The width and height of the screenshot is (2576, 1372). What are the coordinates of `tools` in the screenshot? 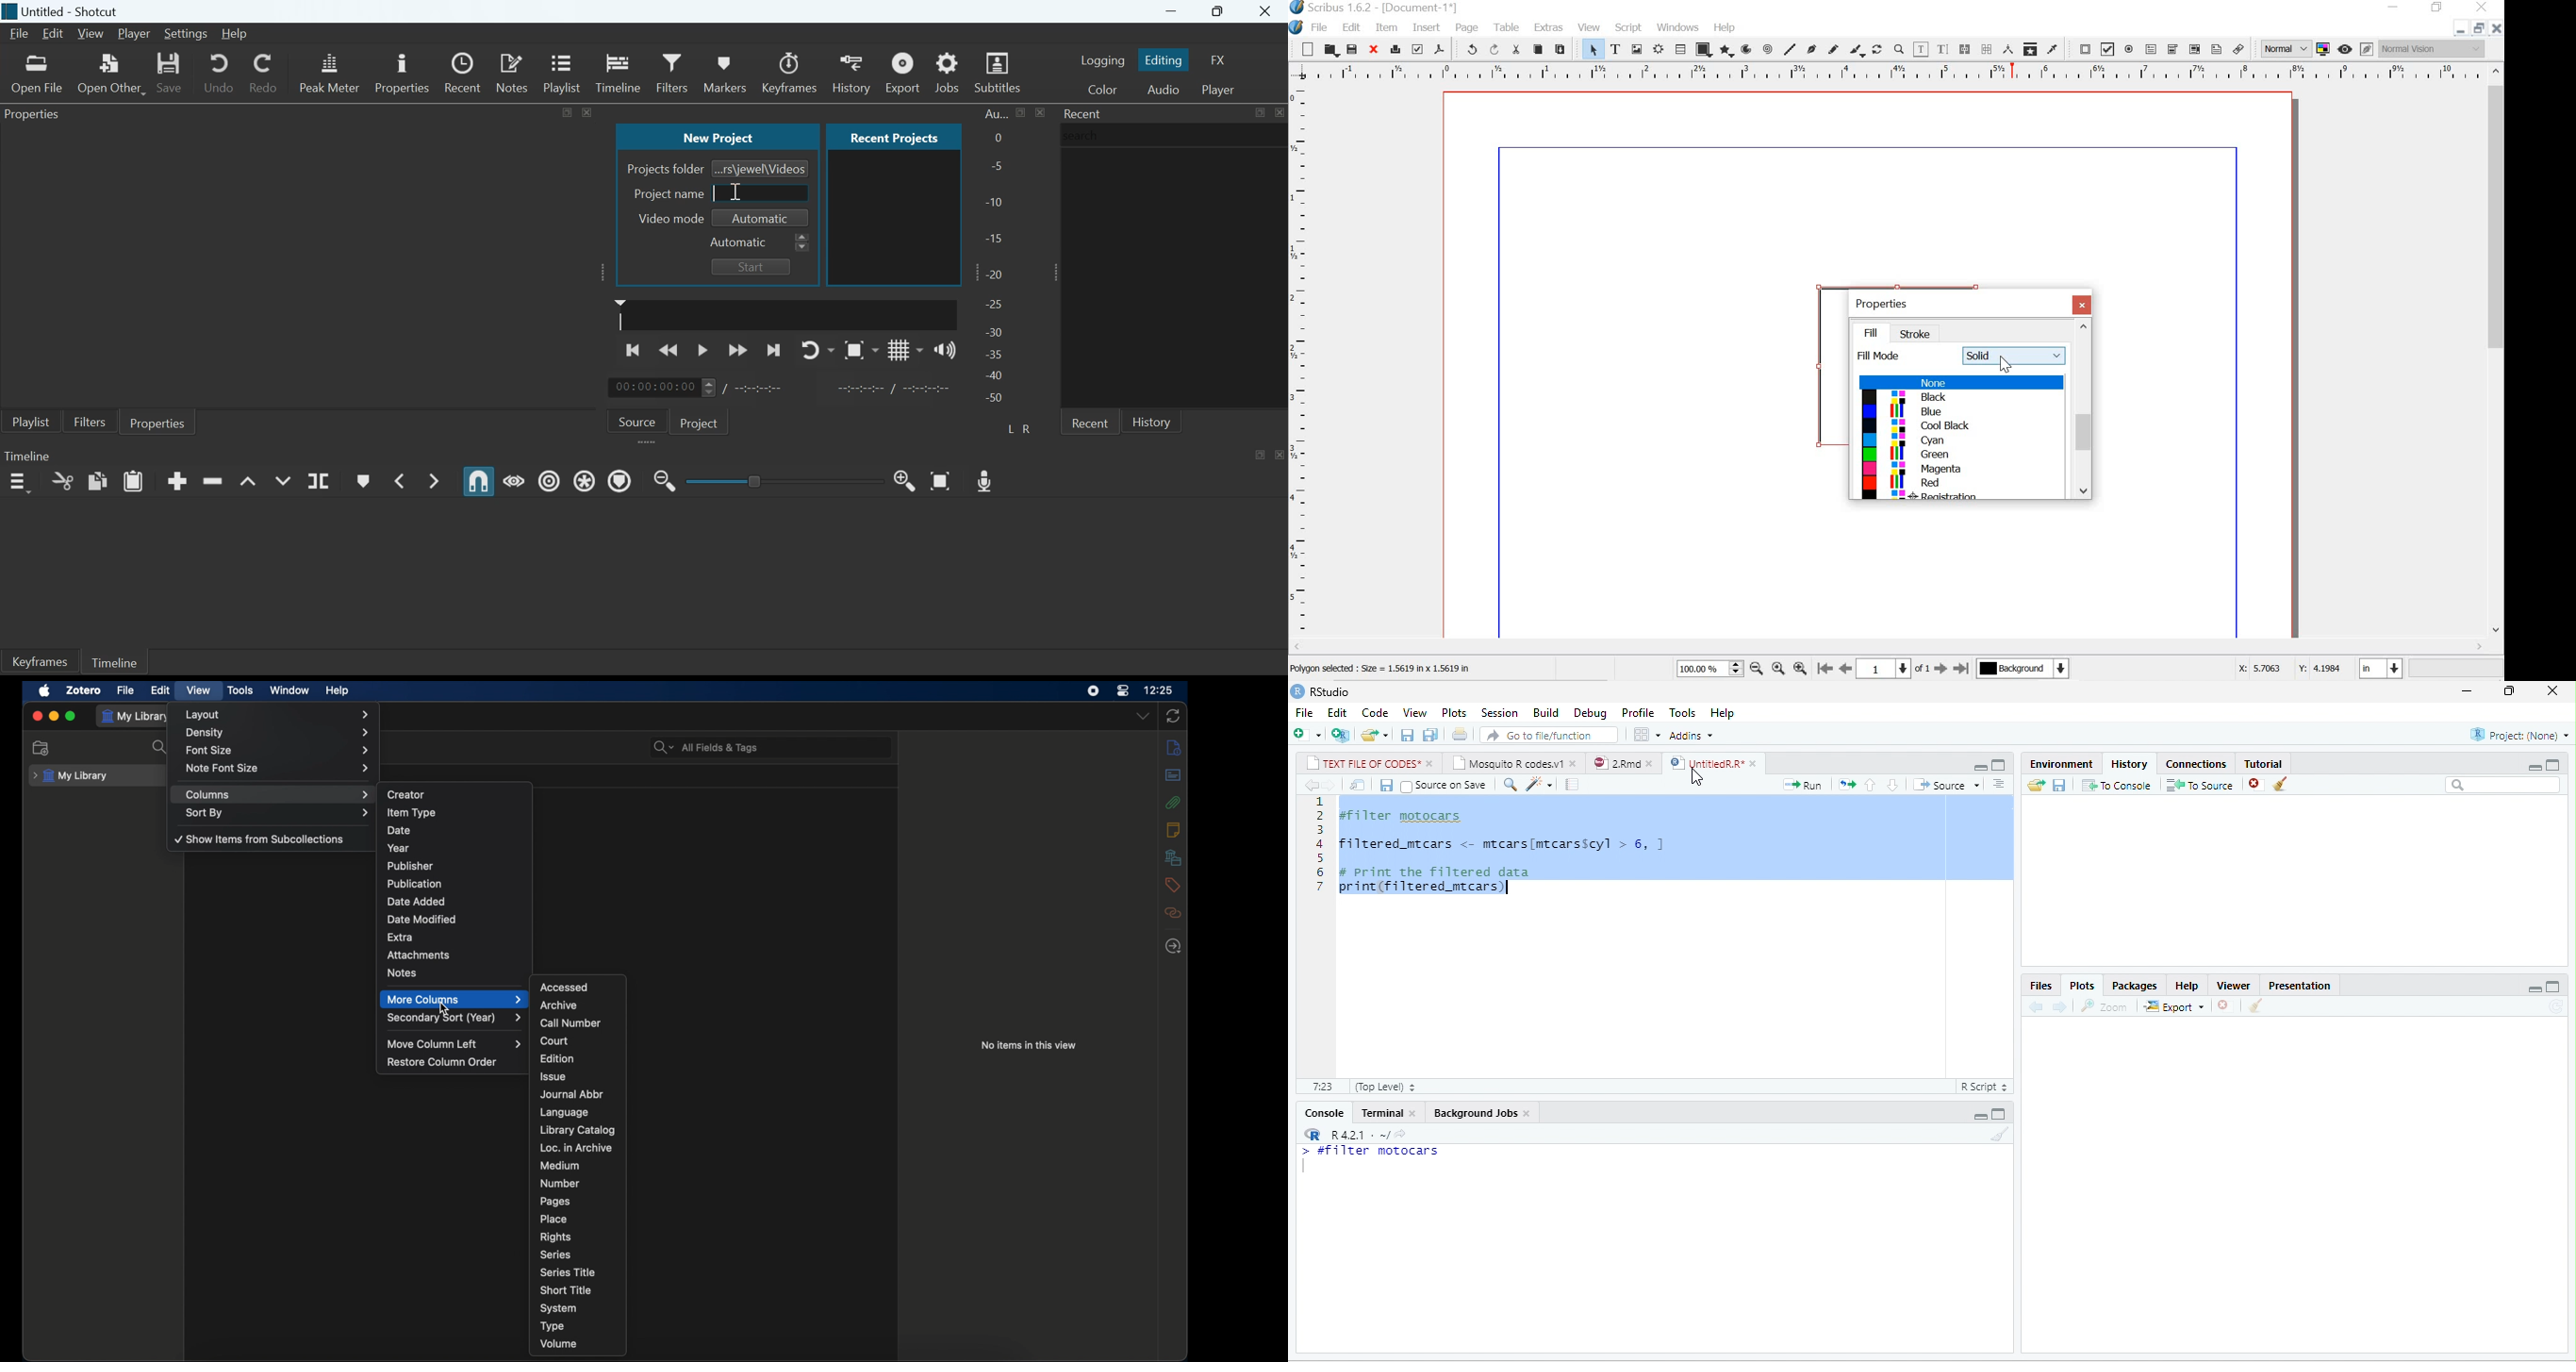 It's located at (241, 690).